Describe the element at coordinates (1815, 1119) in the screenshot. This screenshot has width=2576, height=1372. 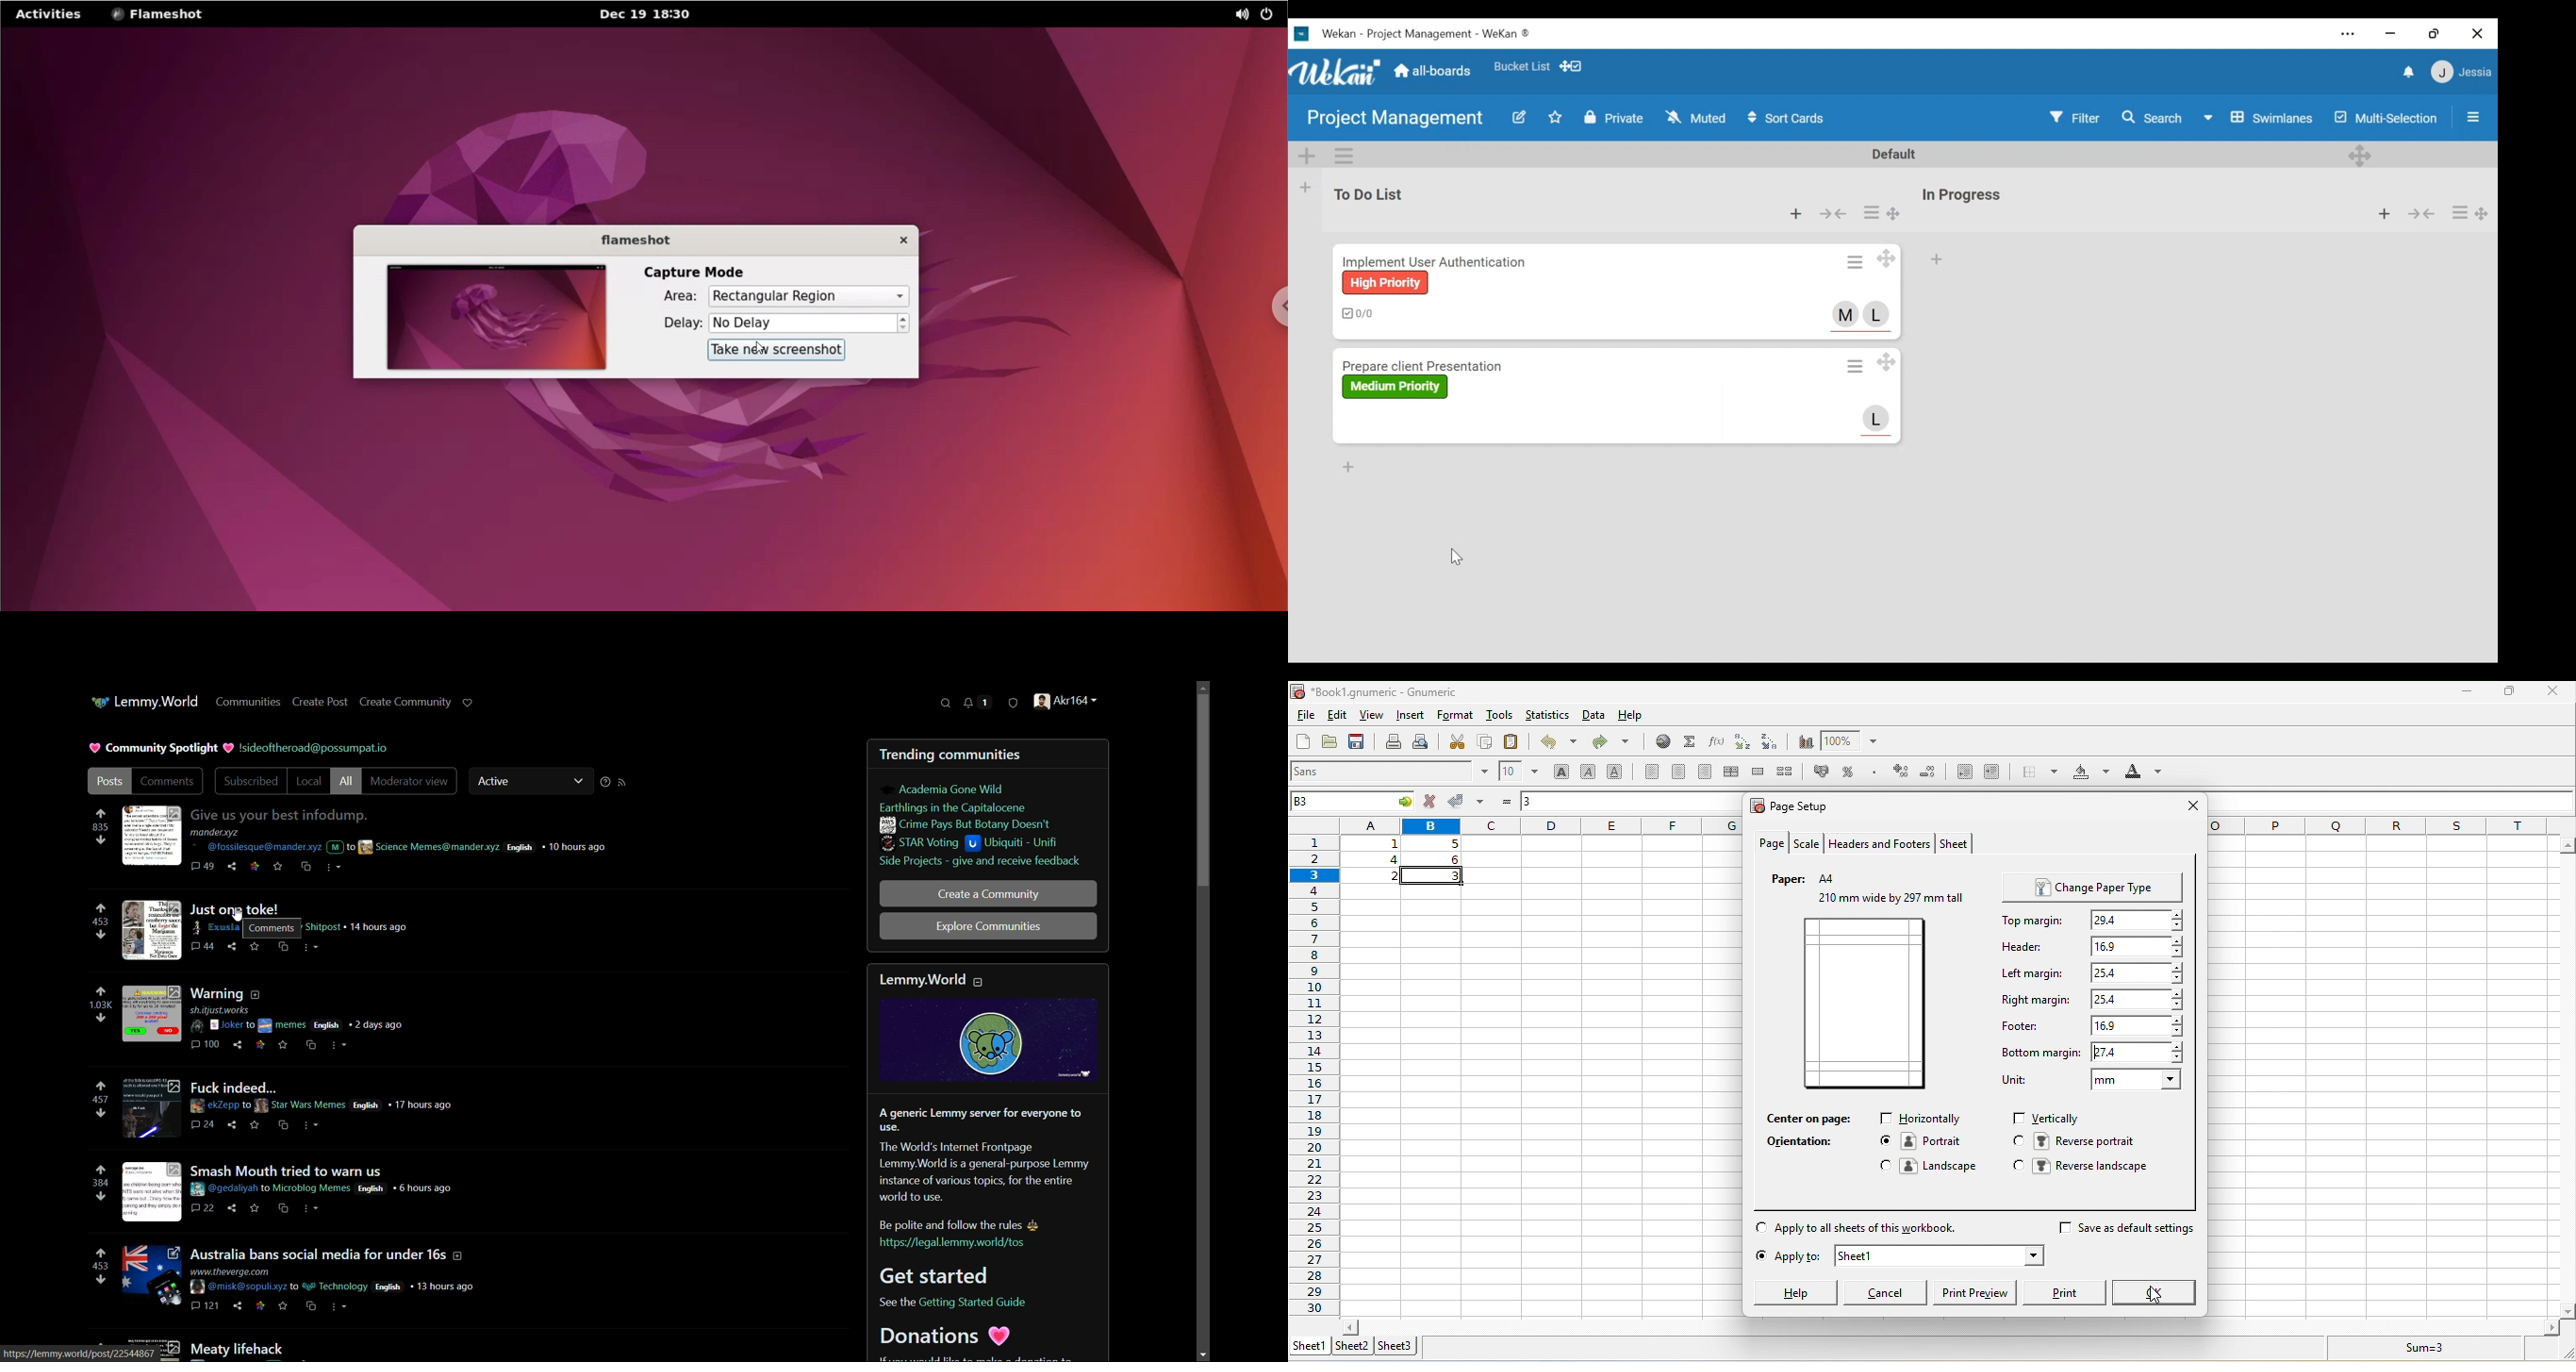
I see `center on page` at that location.